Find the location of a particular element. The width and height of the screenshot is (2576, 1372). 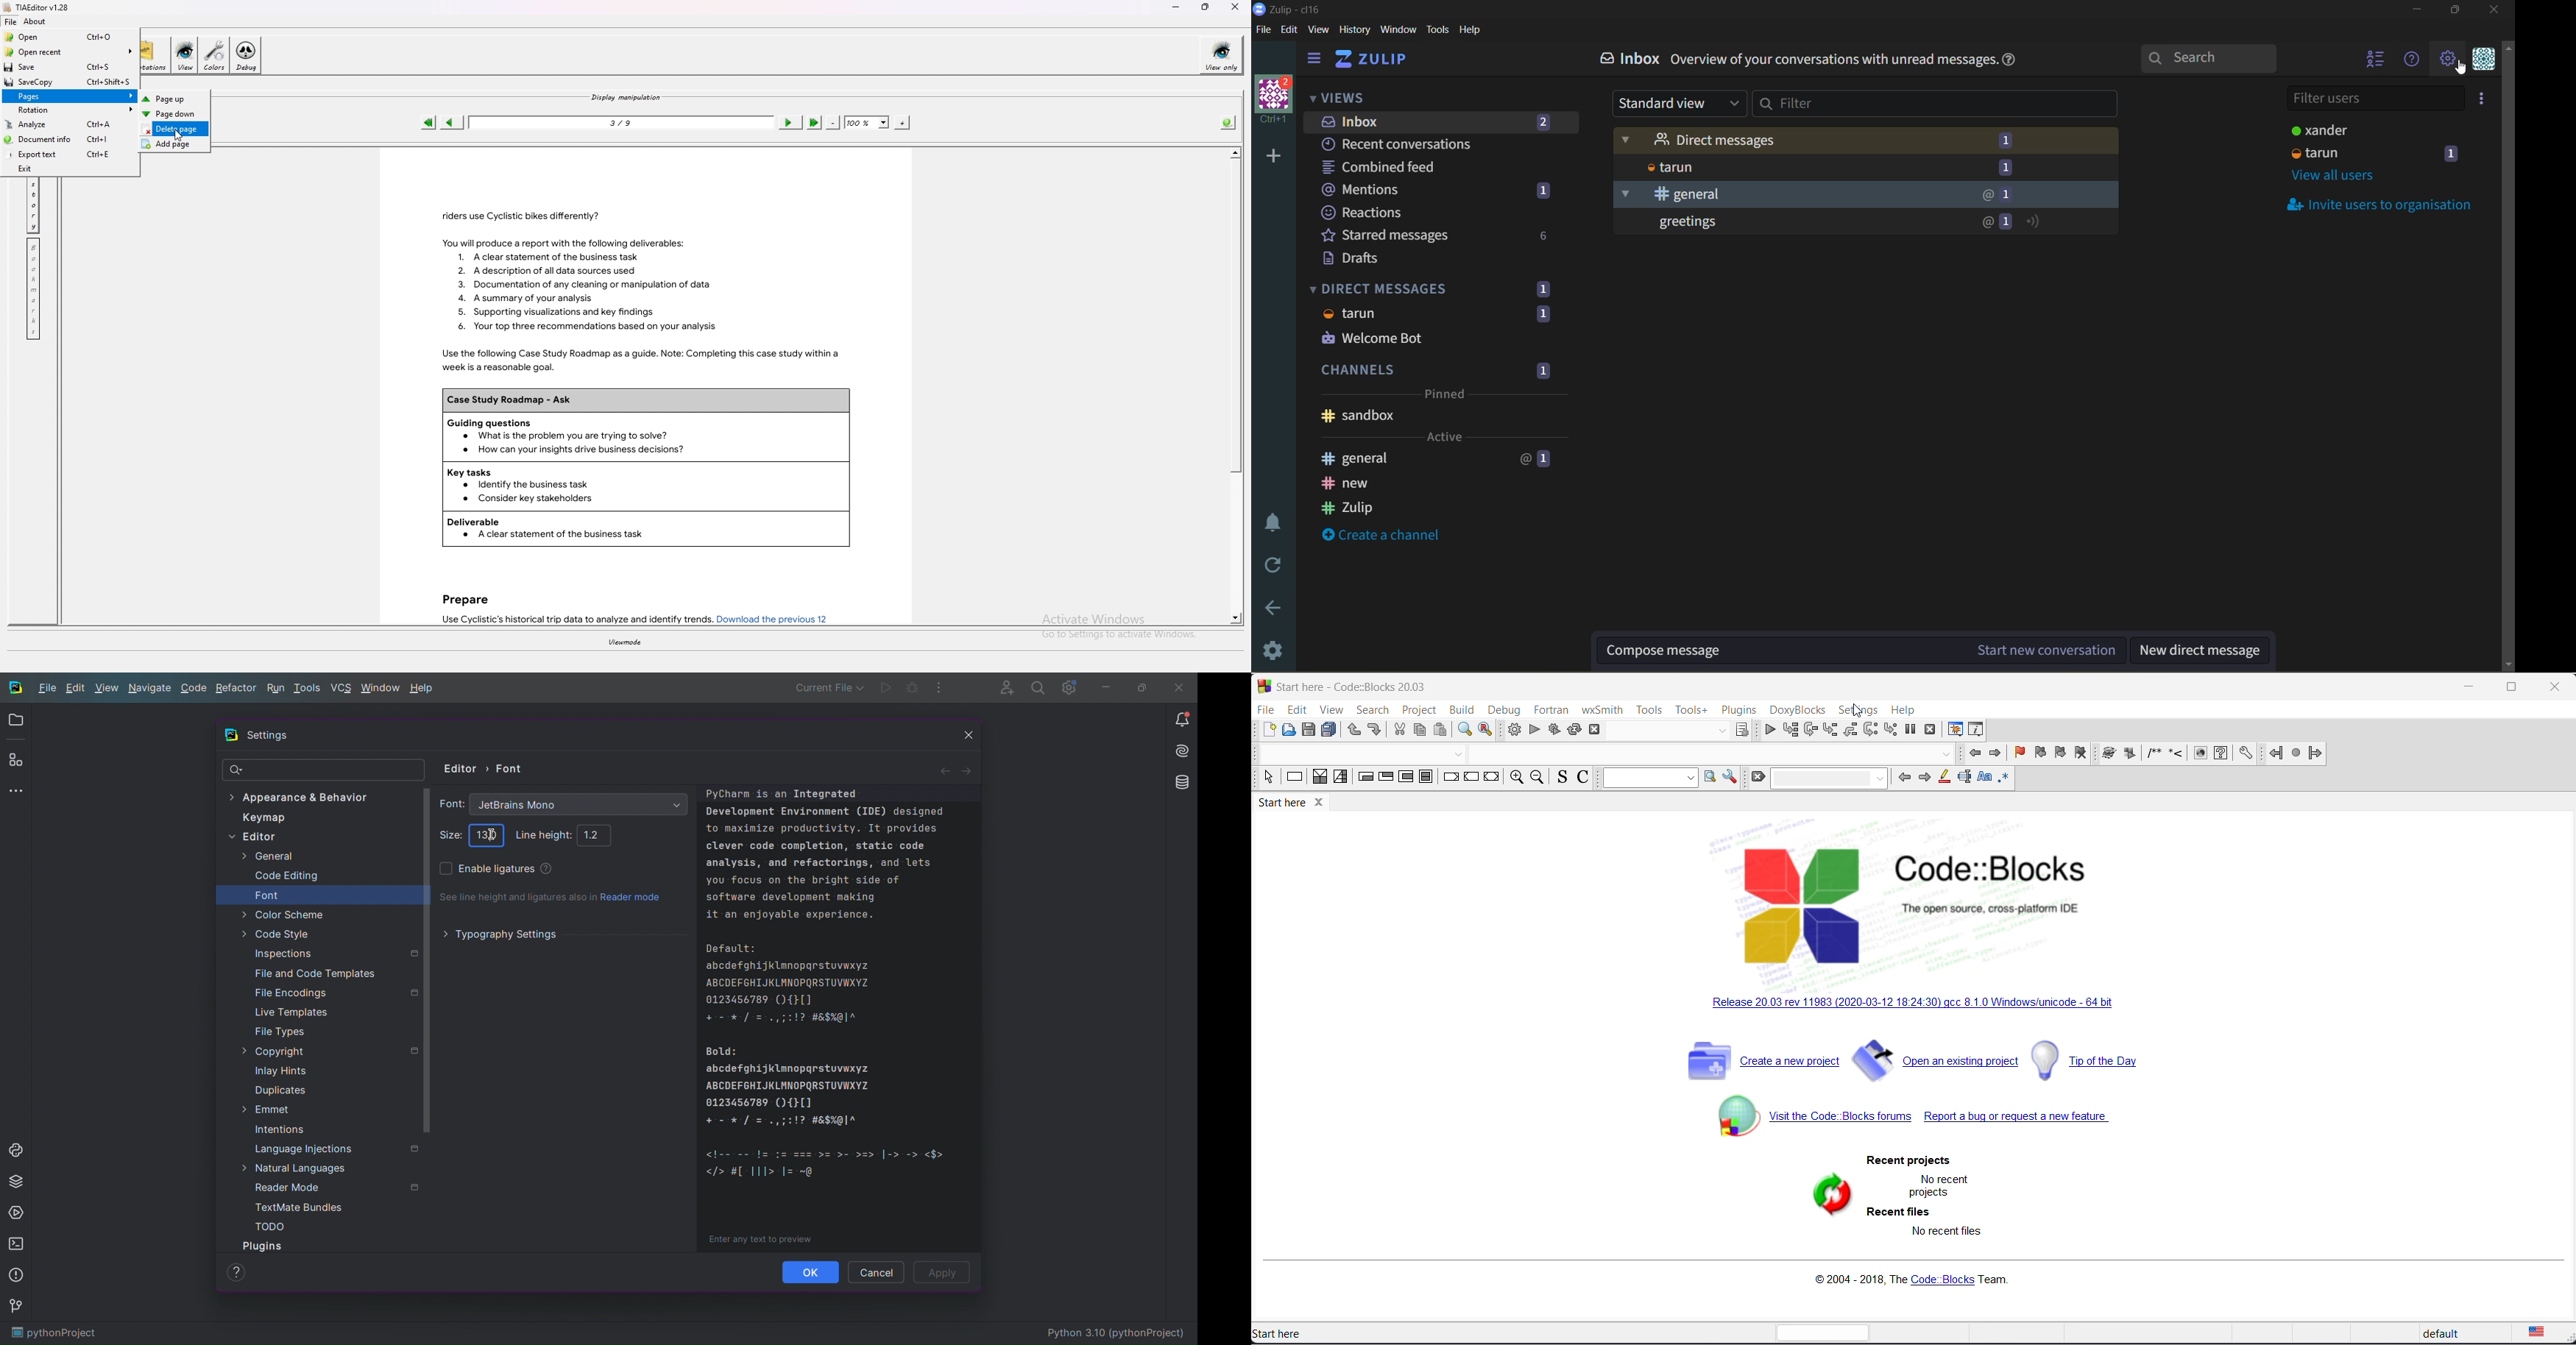

tarun is located at coordinates (1445, 315).